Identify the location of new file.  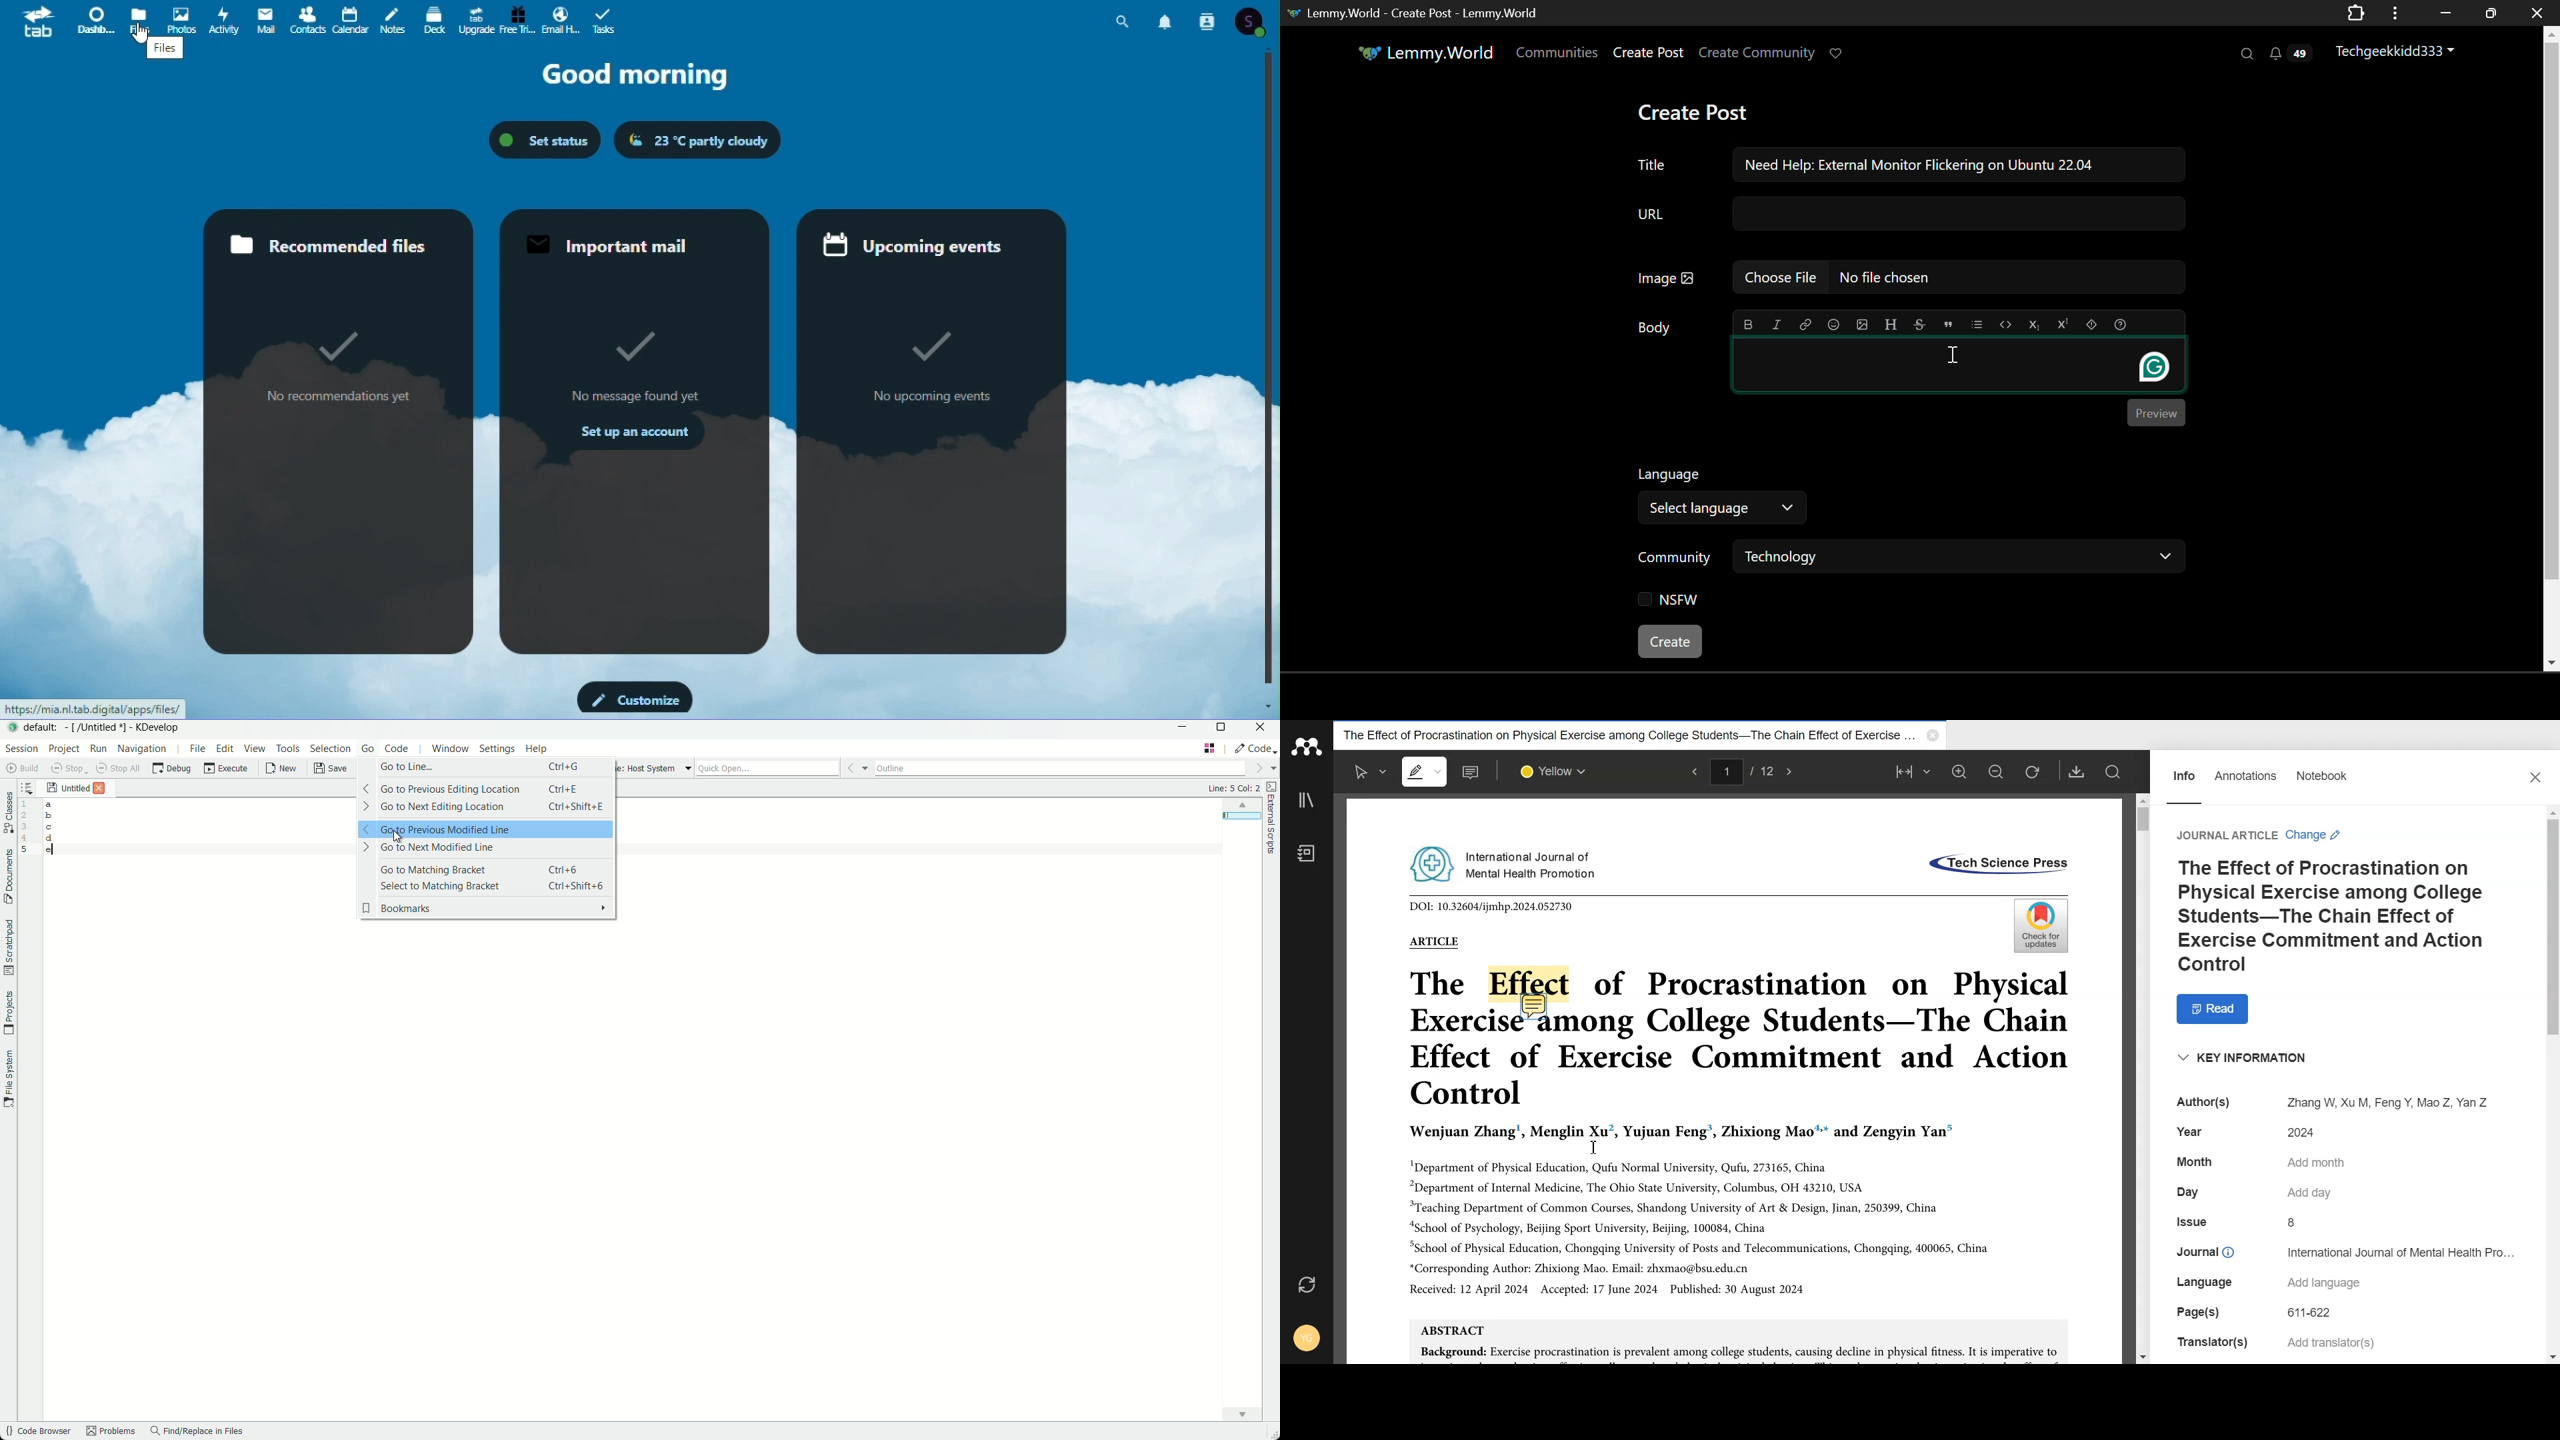
(279, 771).